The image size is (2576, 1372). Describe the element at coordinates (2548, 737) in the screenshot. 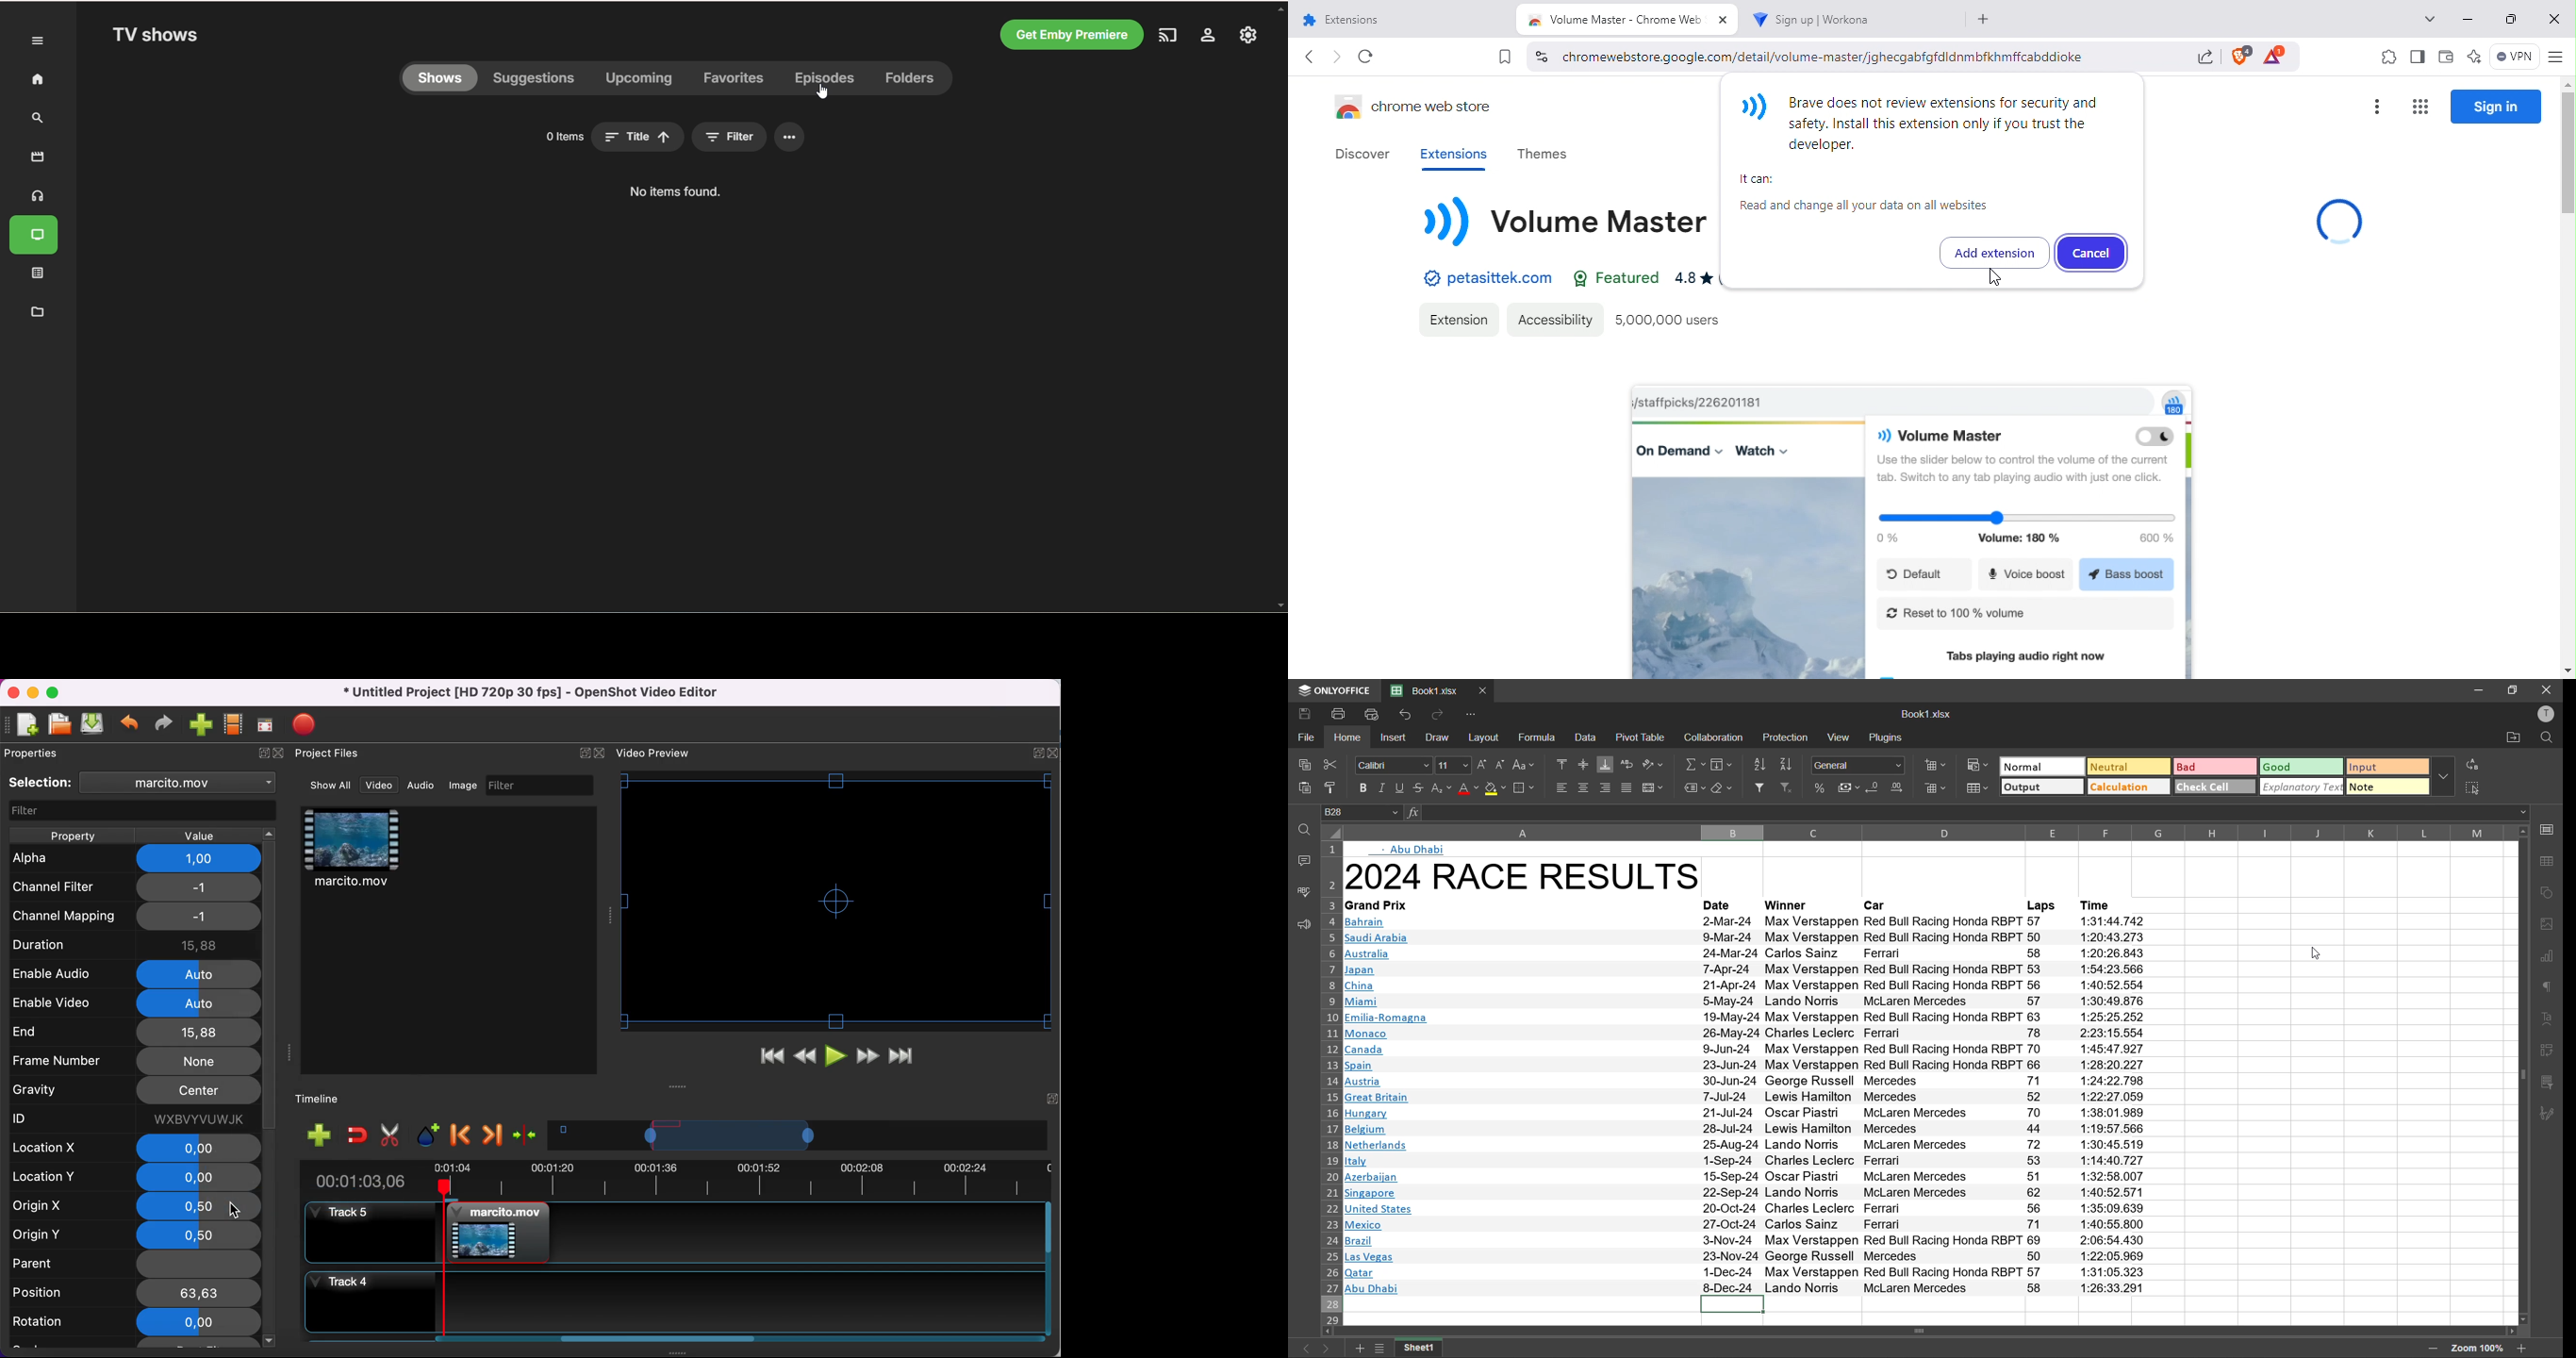

I see `find` at that location.